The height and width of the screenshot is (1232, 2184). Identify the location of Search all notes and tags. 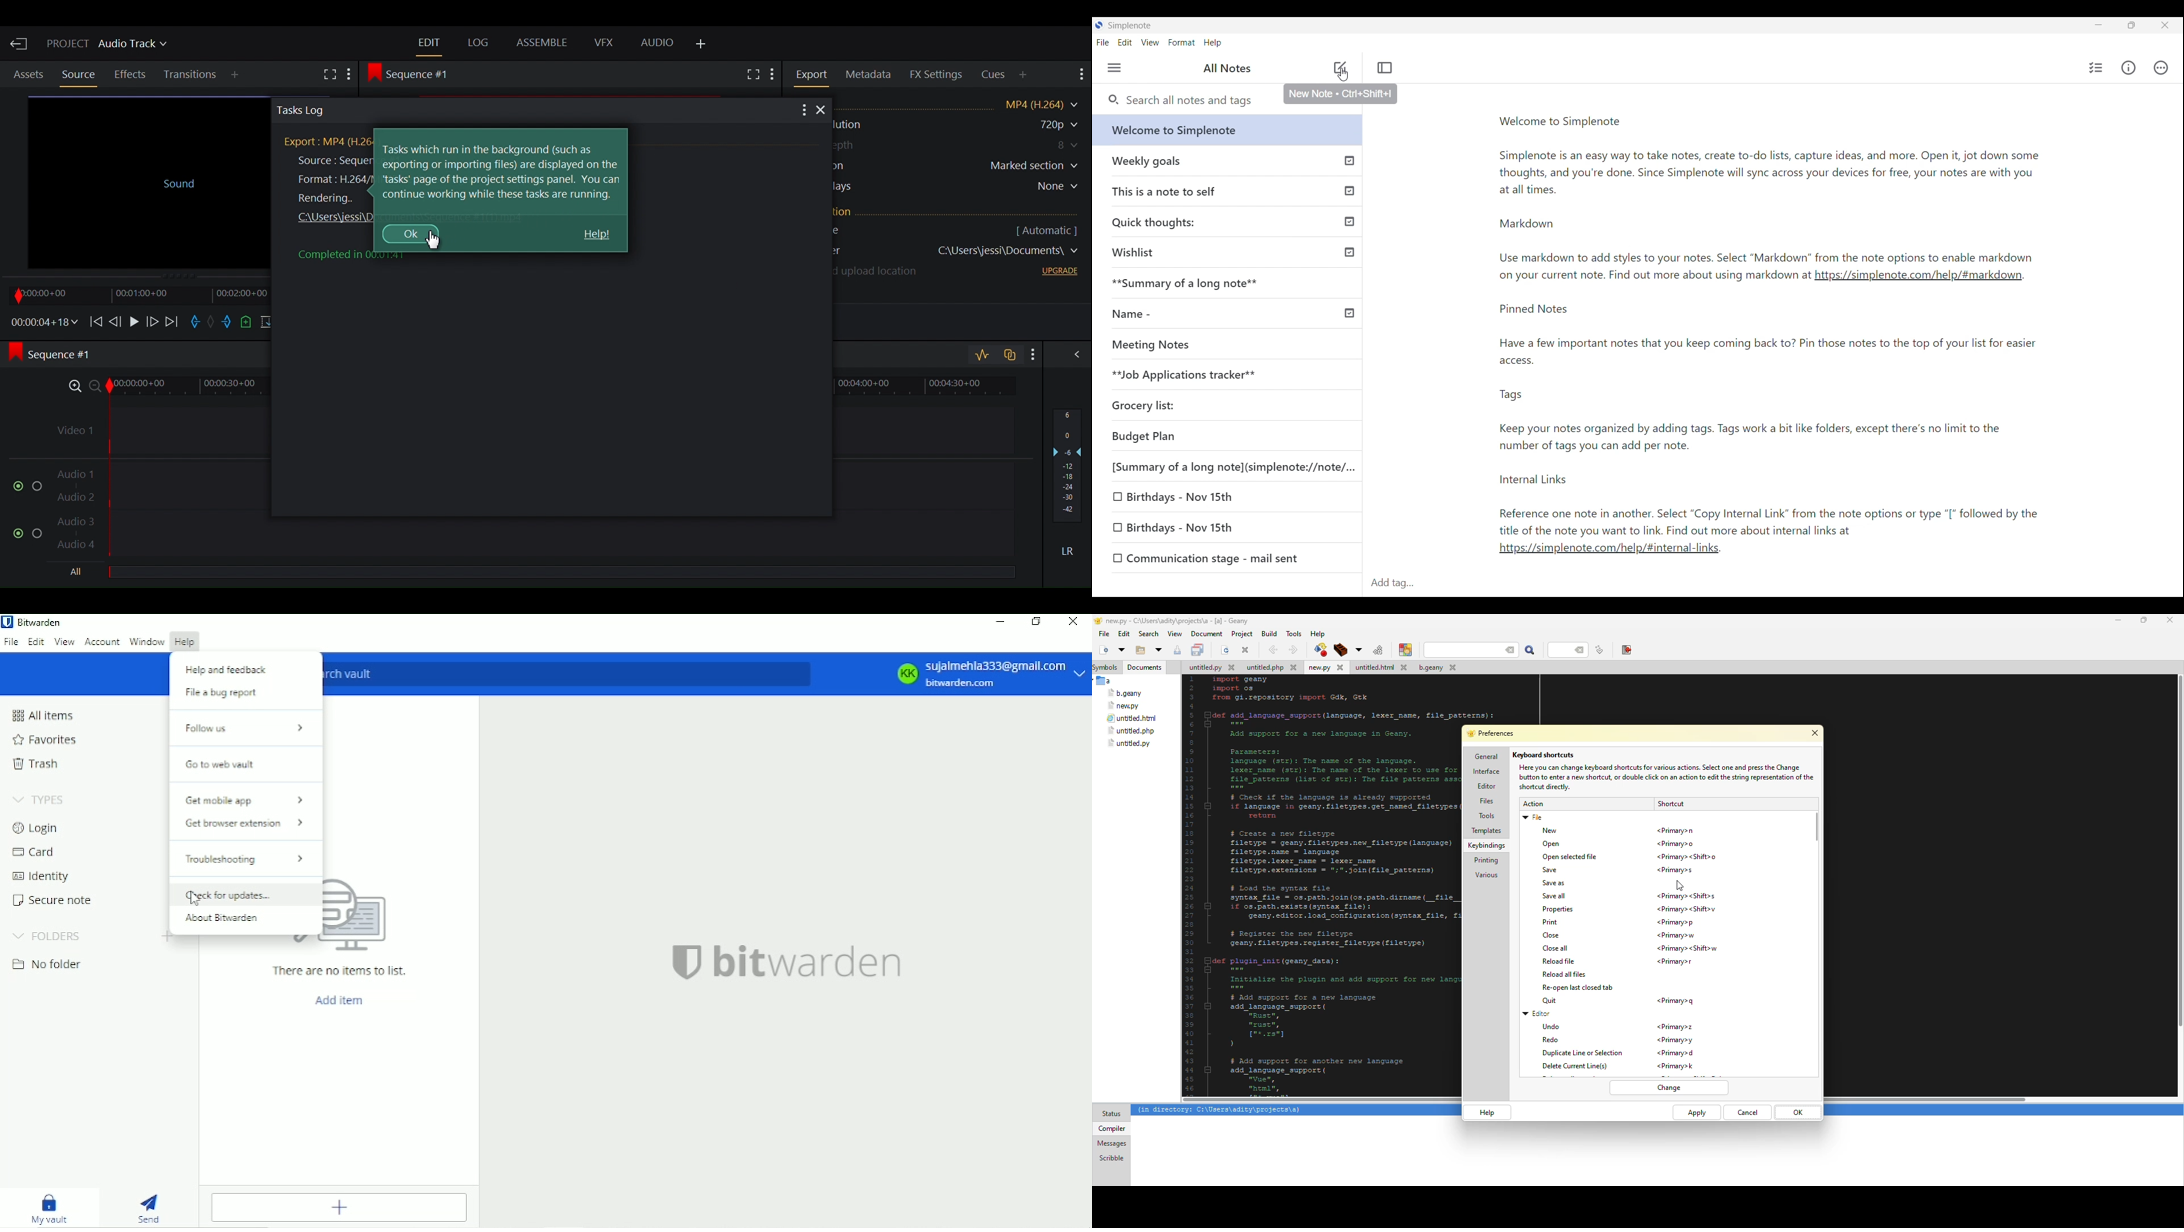
(1179, 99).